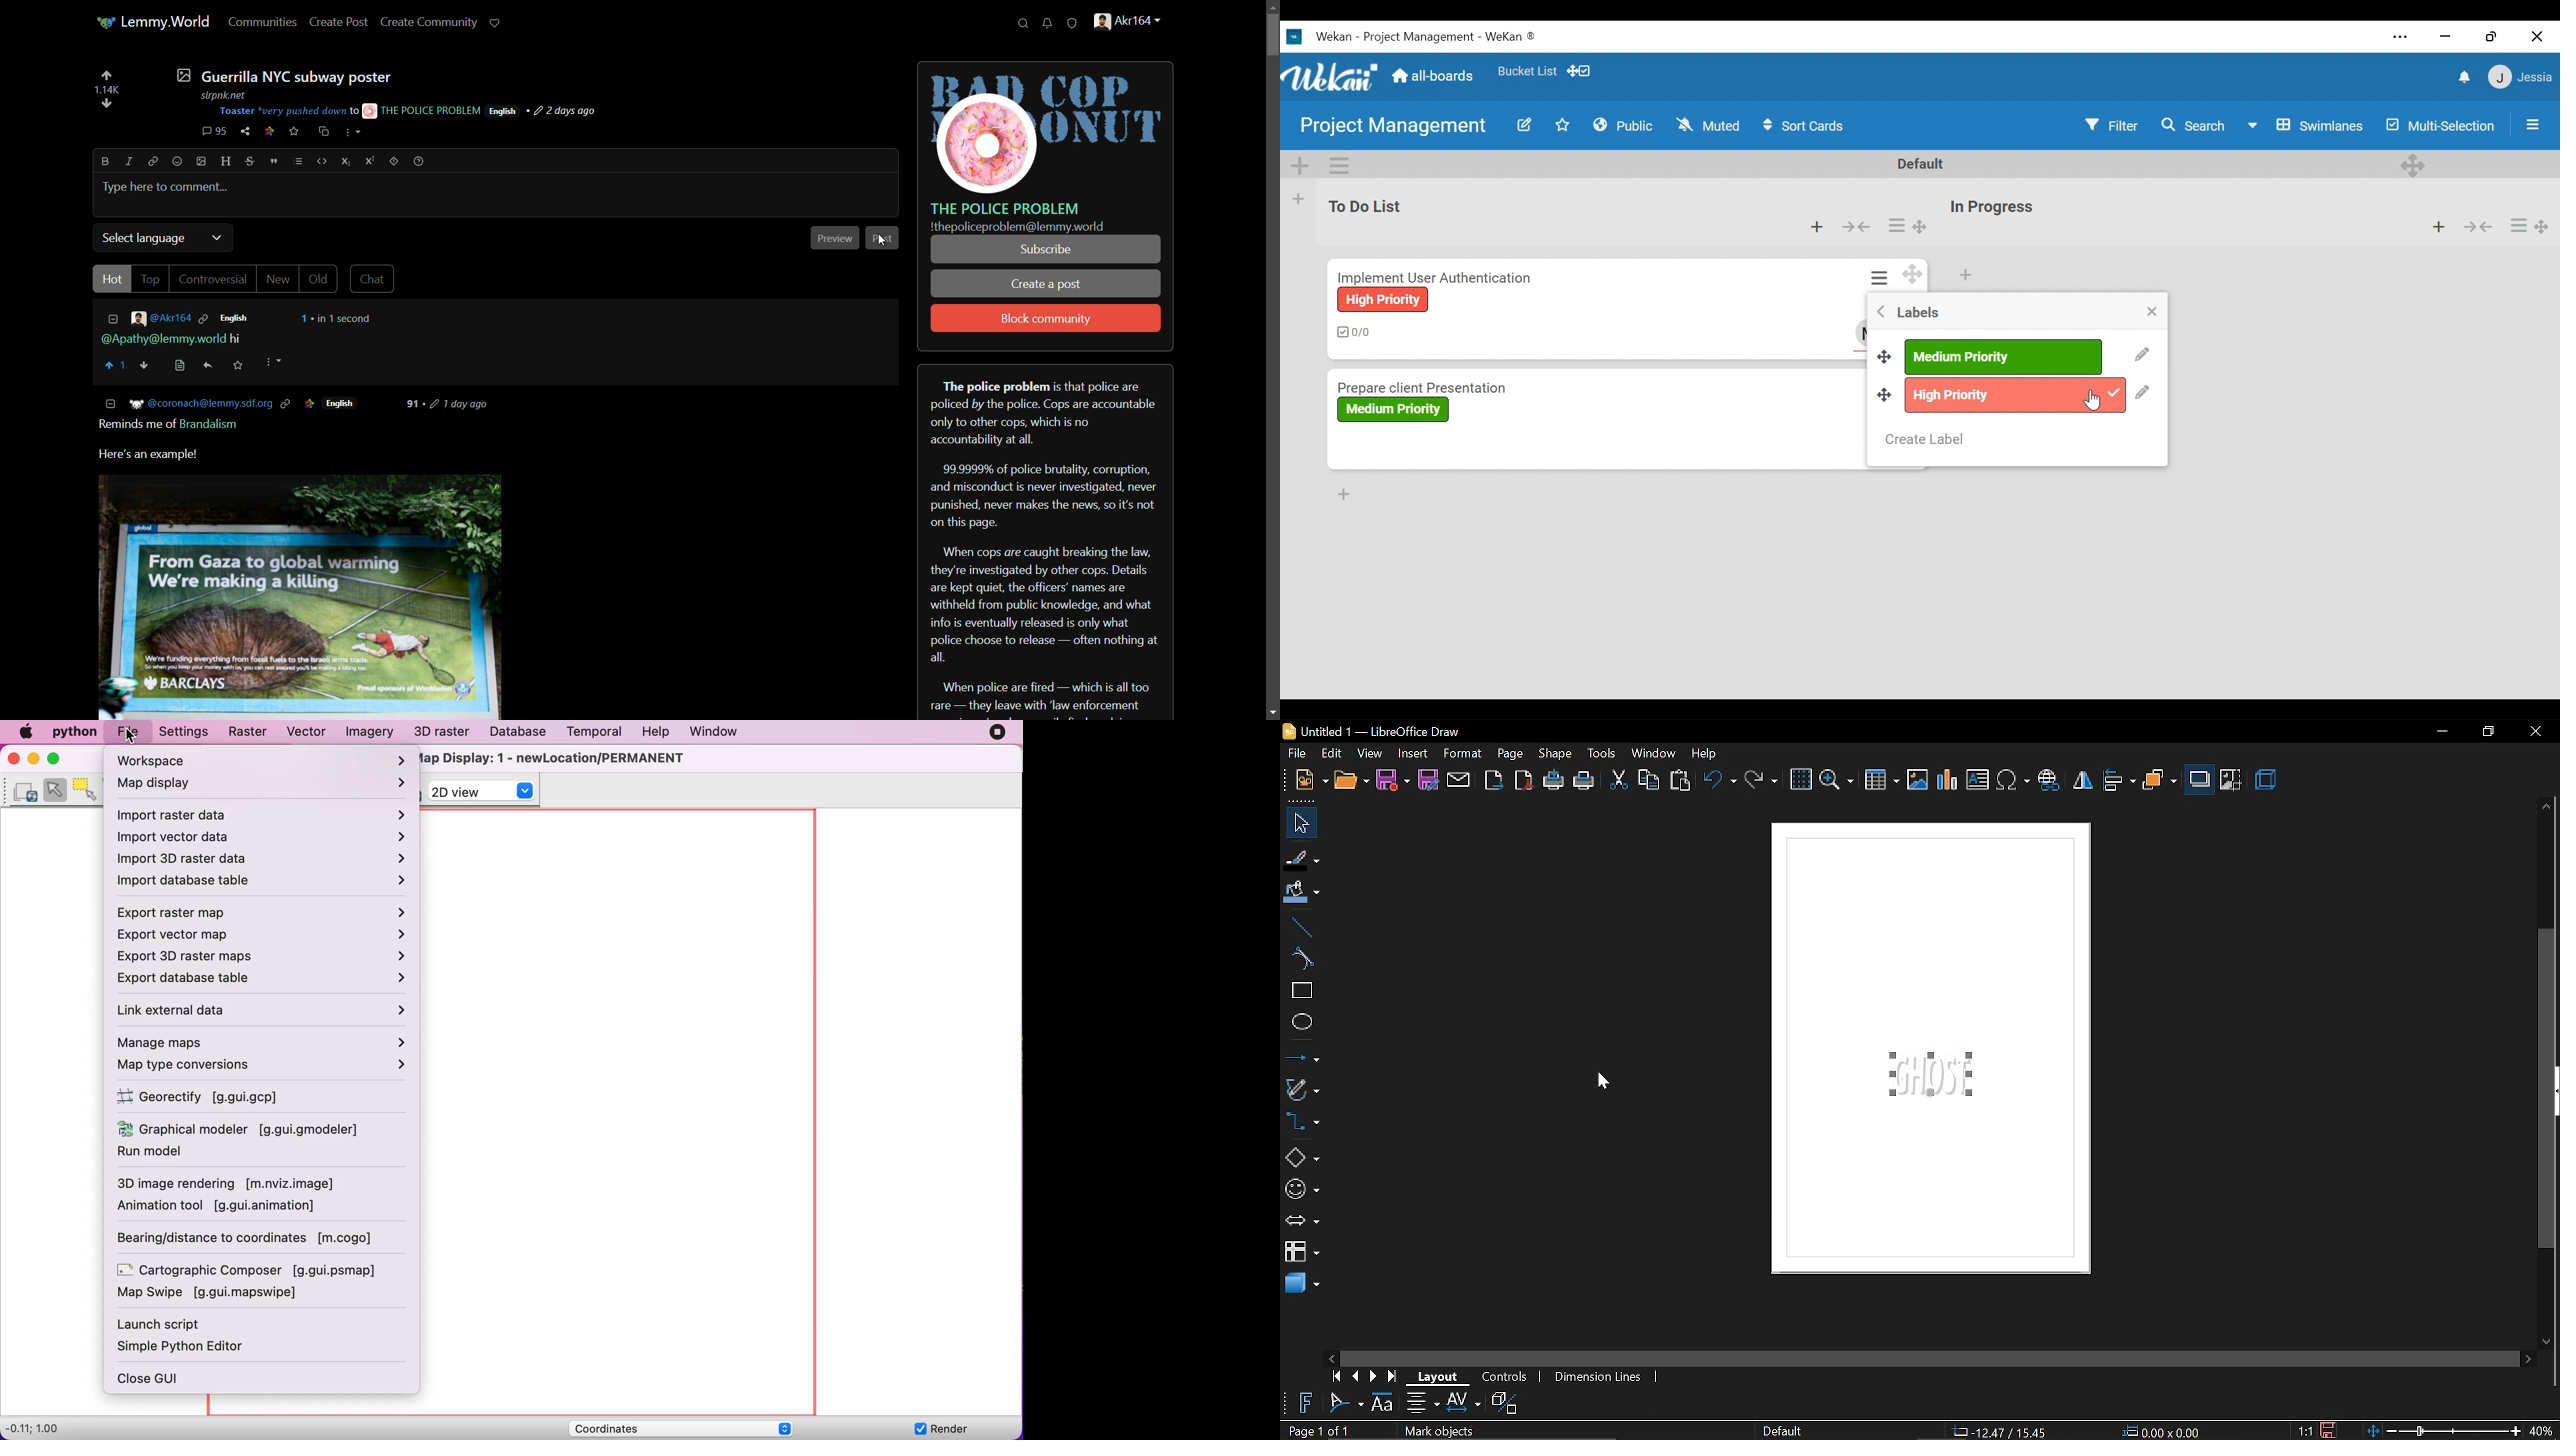  Describe the element at coordinates (159, 188) in the screenshot. I see `@Apathy` at that location.